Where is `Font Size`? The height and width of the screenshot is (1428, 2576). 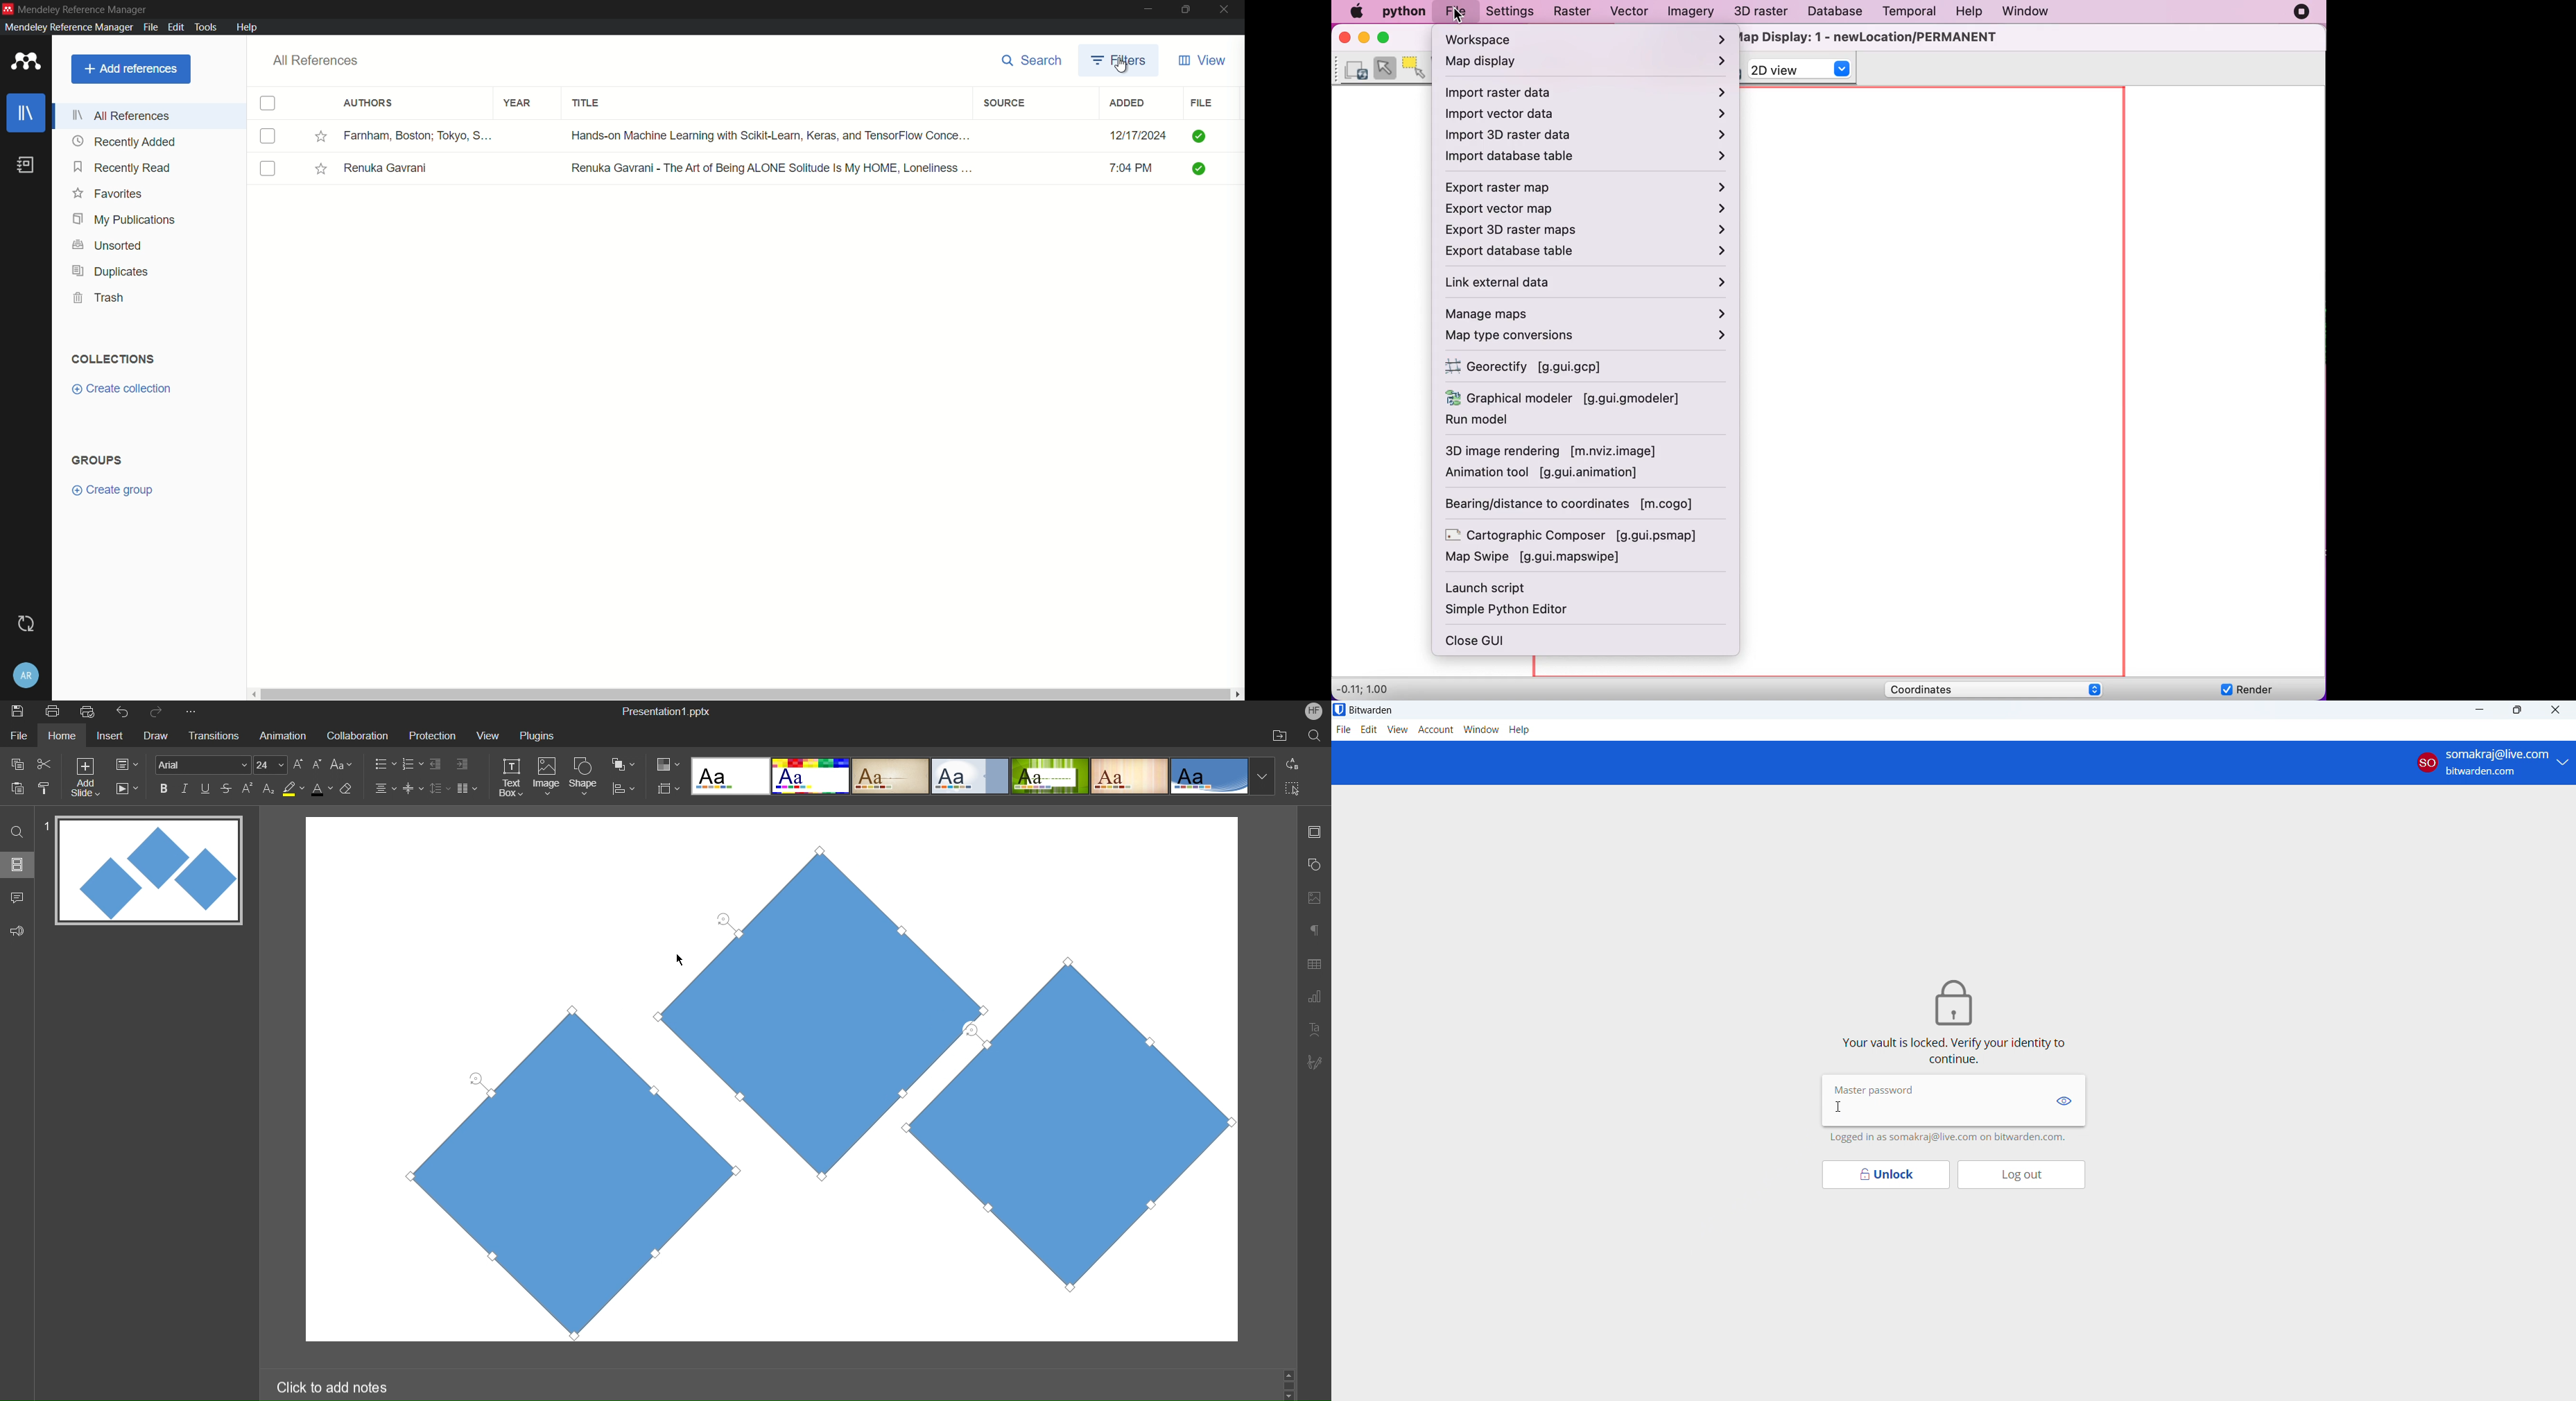 Font Size is located at coordinates (270, 765).